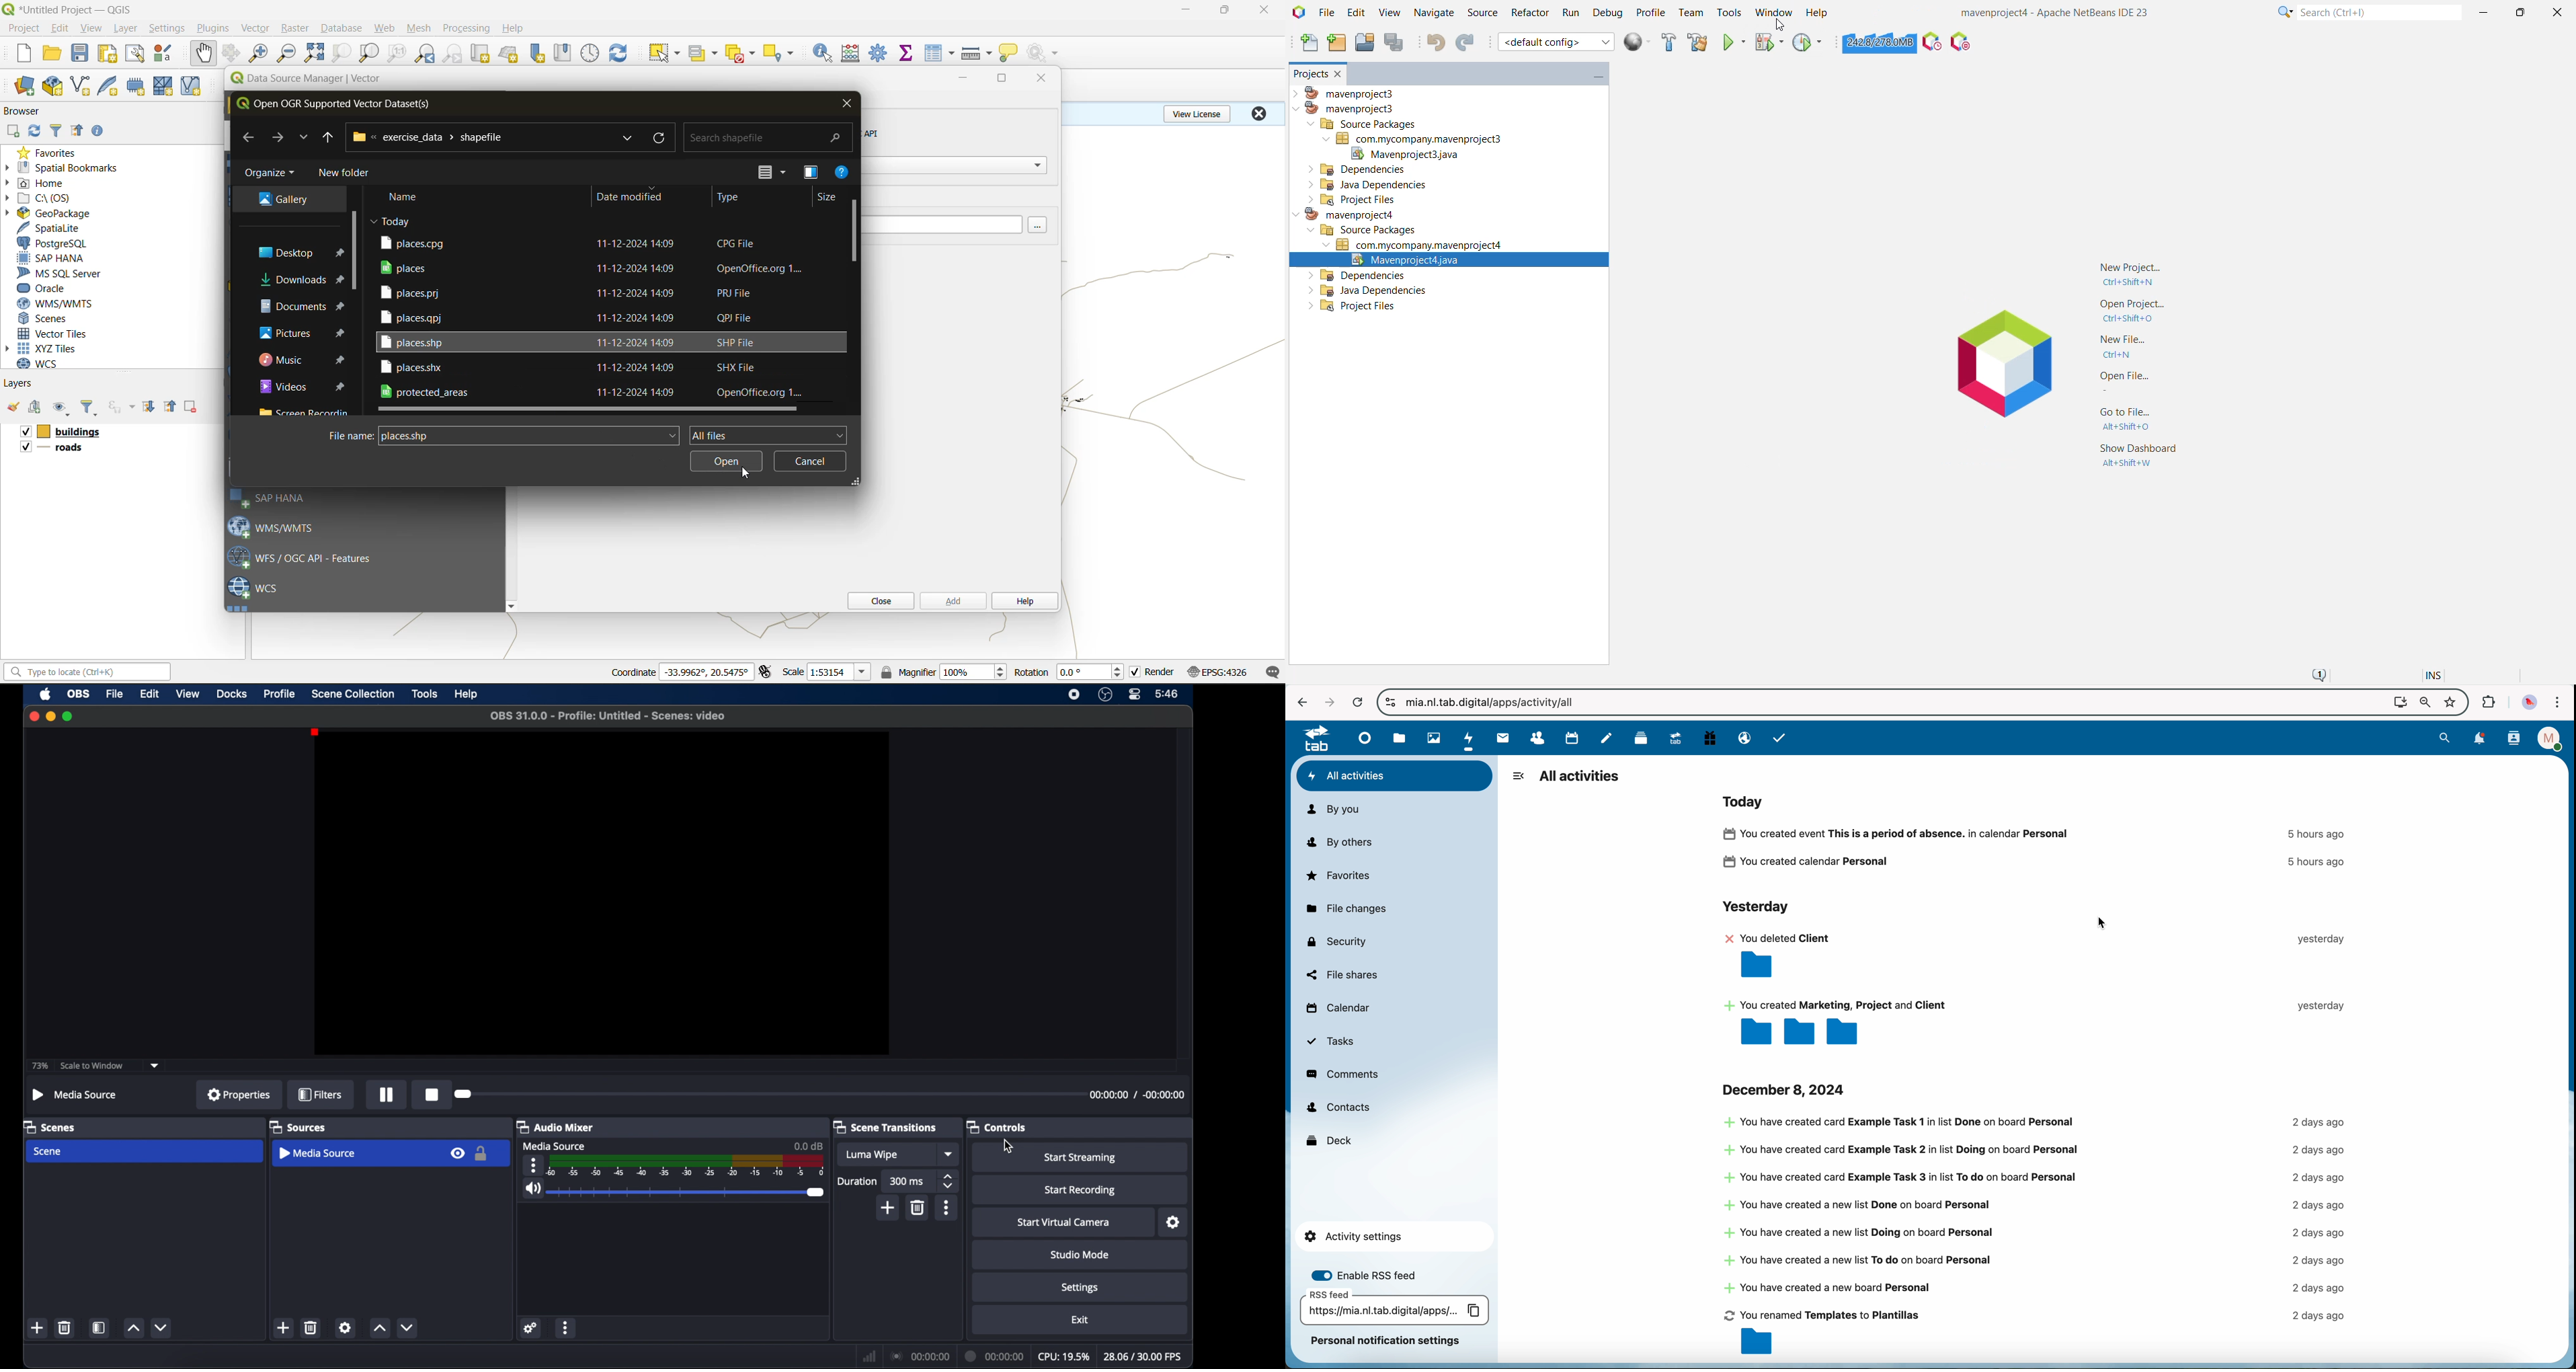  What do you see at coordinates (810, 173) in the screenshot?
I see `show preview pane` at bounding box center [810, 173].